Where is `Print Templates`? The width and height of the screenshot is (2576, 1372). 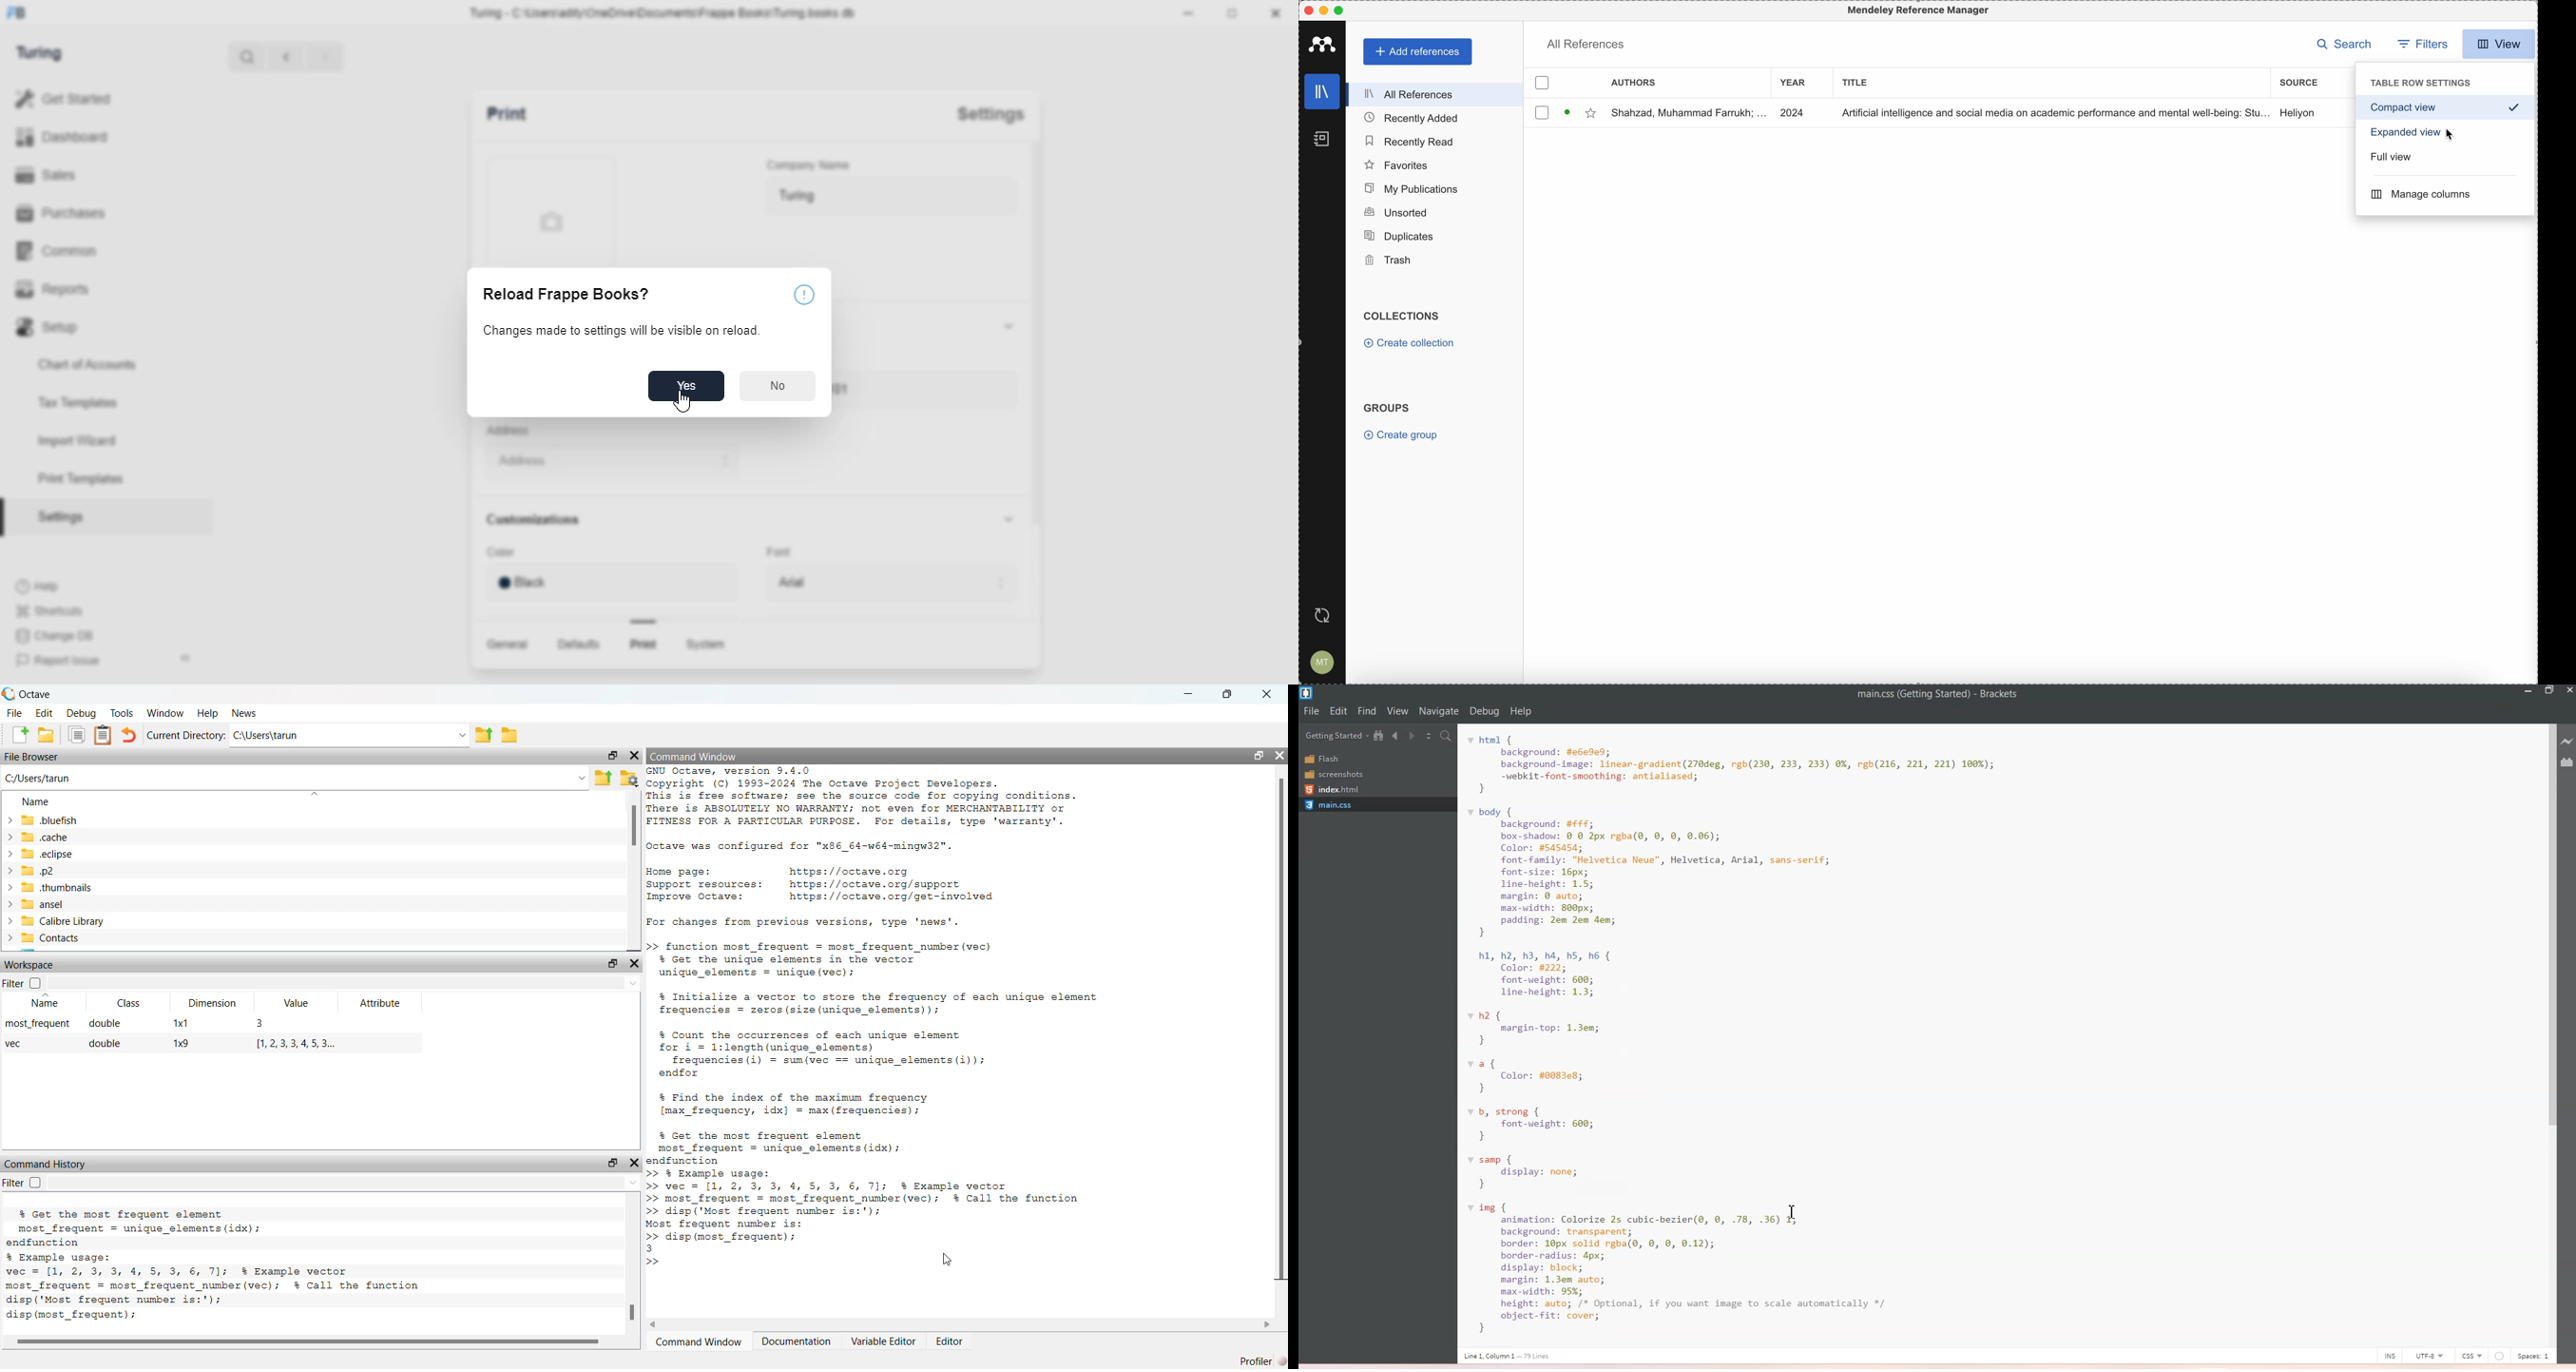 Print Templates is located at coordinates (88, 479).